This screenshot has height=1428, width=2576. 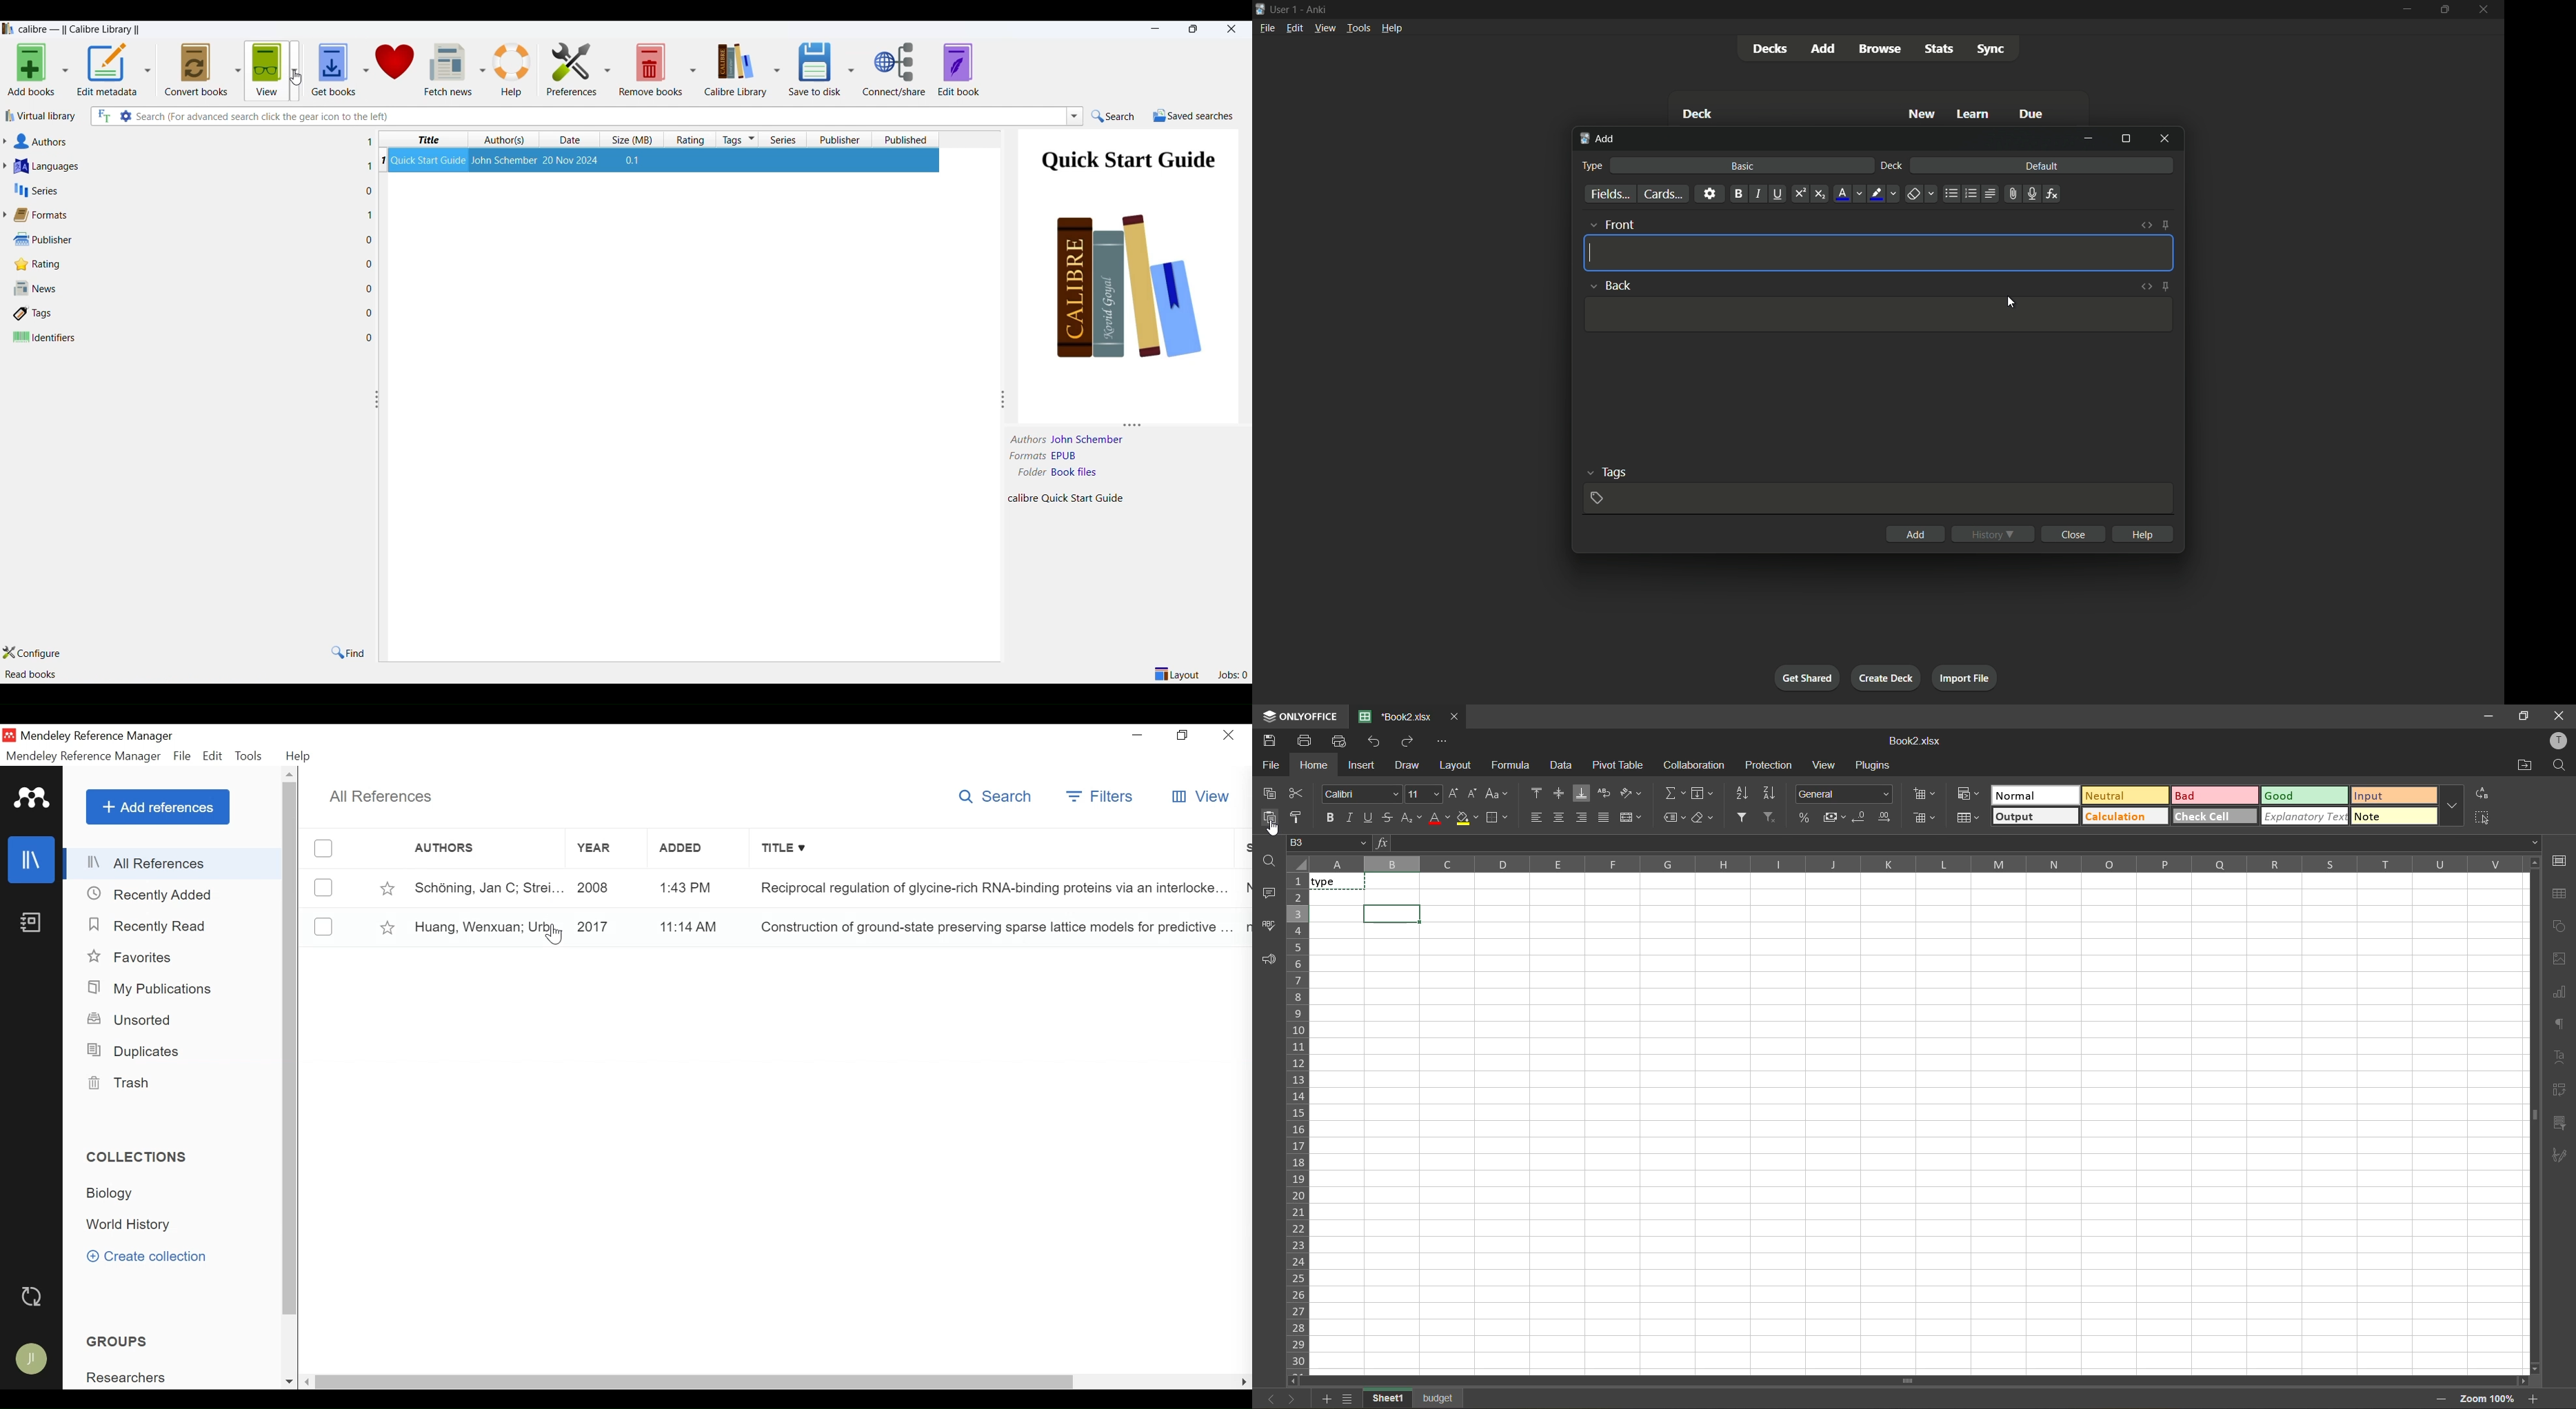 I want to click on sync, so click(x=1993, y=50).